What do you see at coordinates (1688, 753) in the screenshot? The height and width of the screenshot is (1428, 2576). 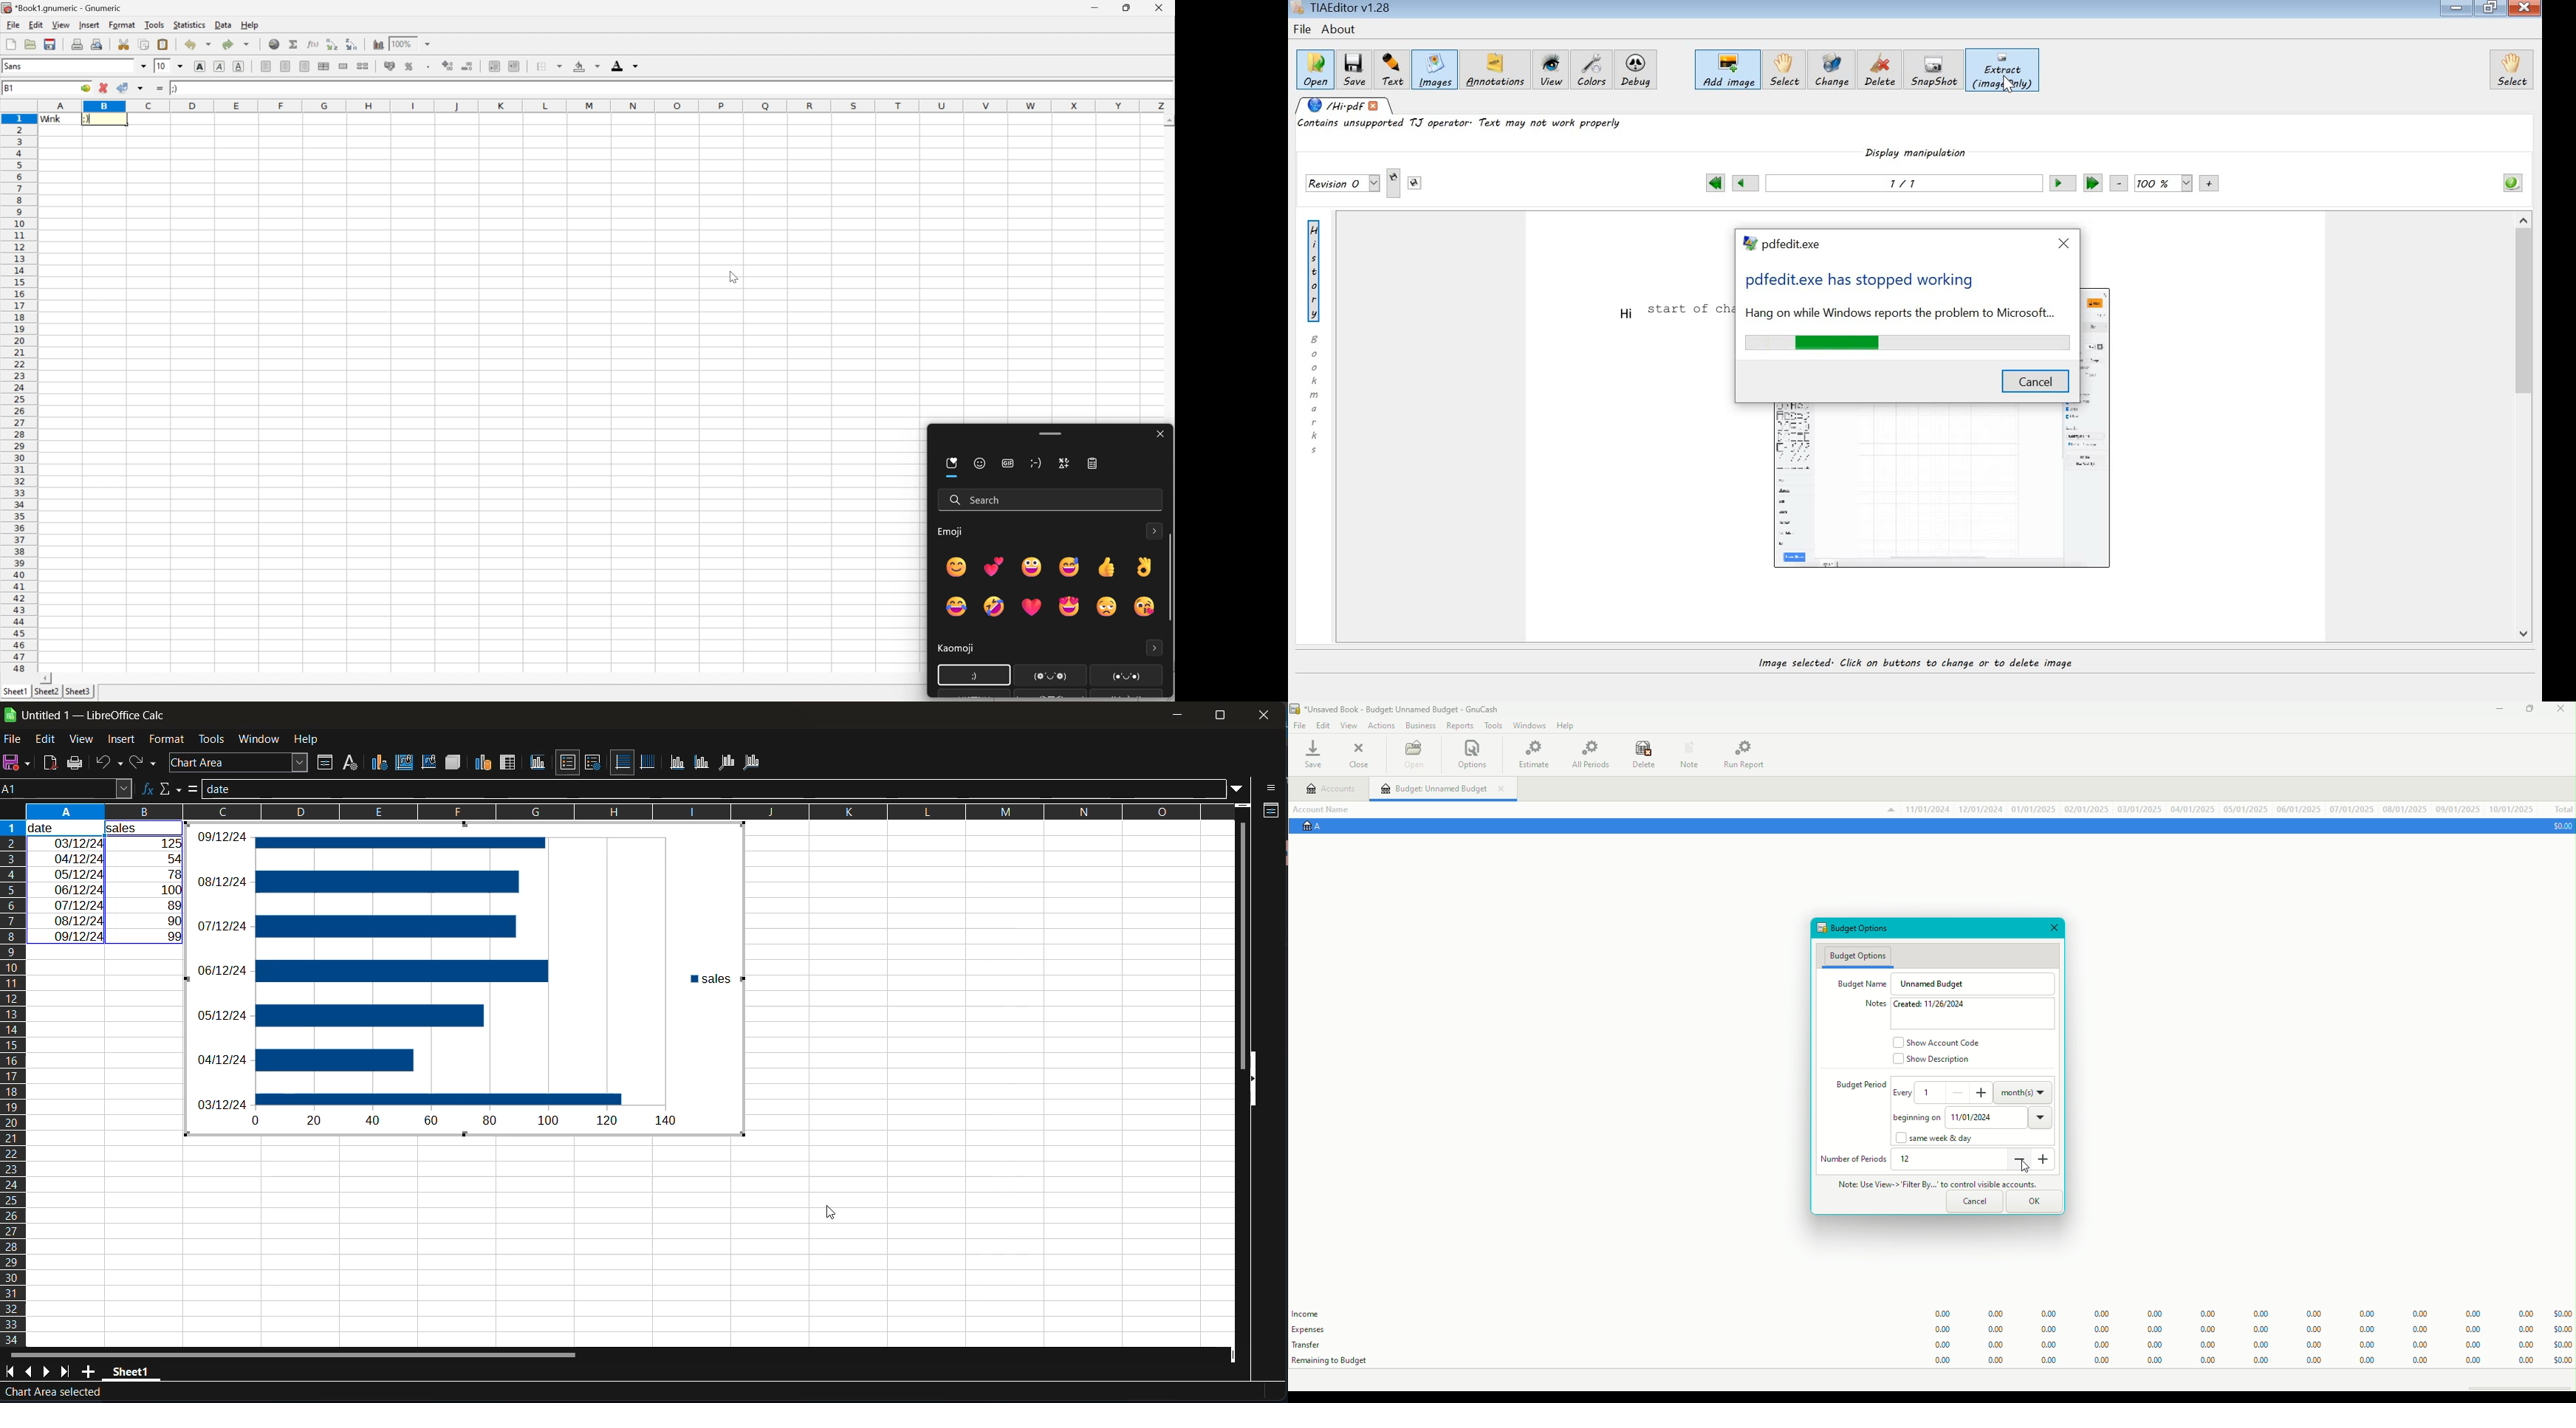 I see `Notes` at bounding box center [1688, 753].